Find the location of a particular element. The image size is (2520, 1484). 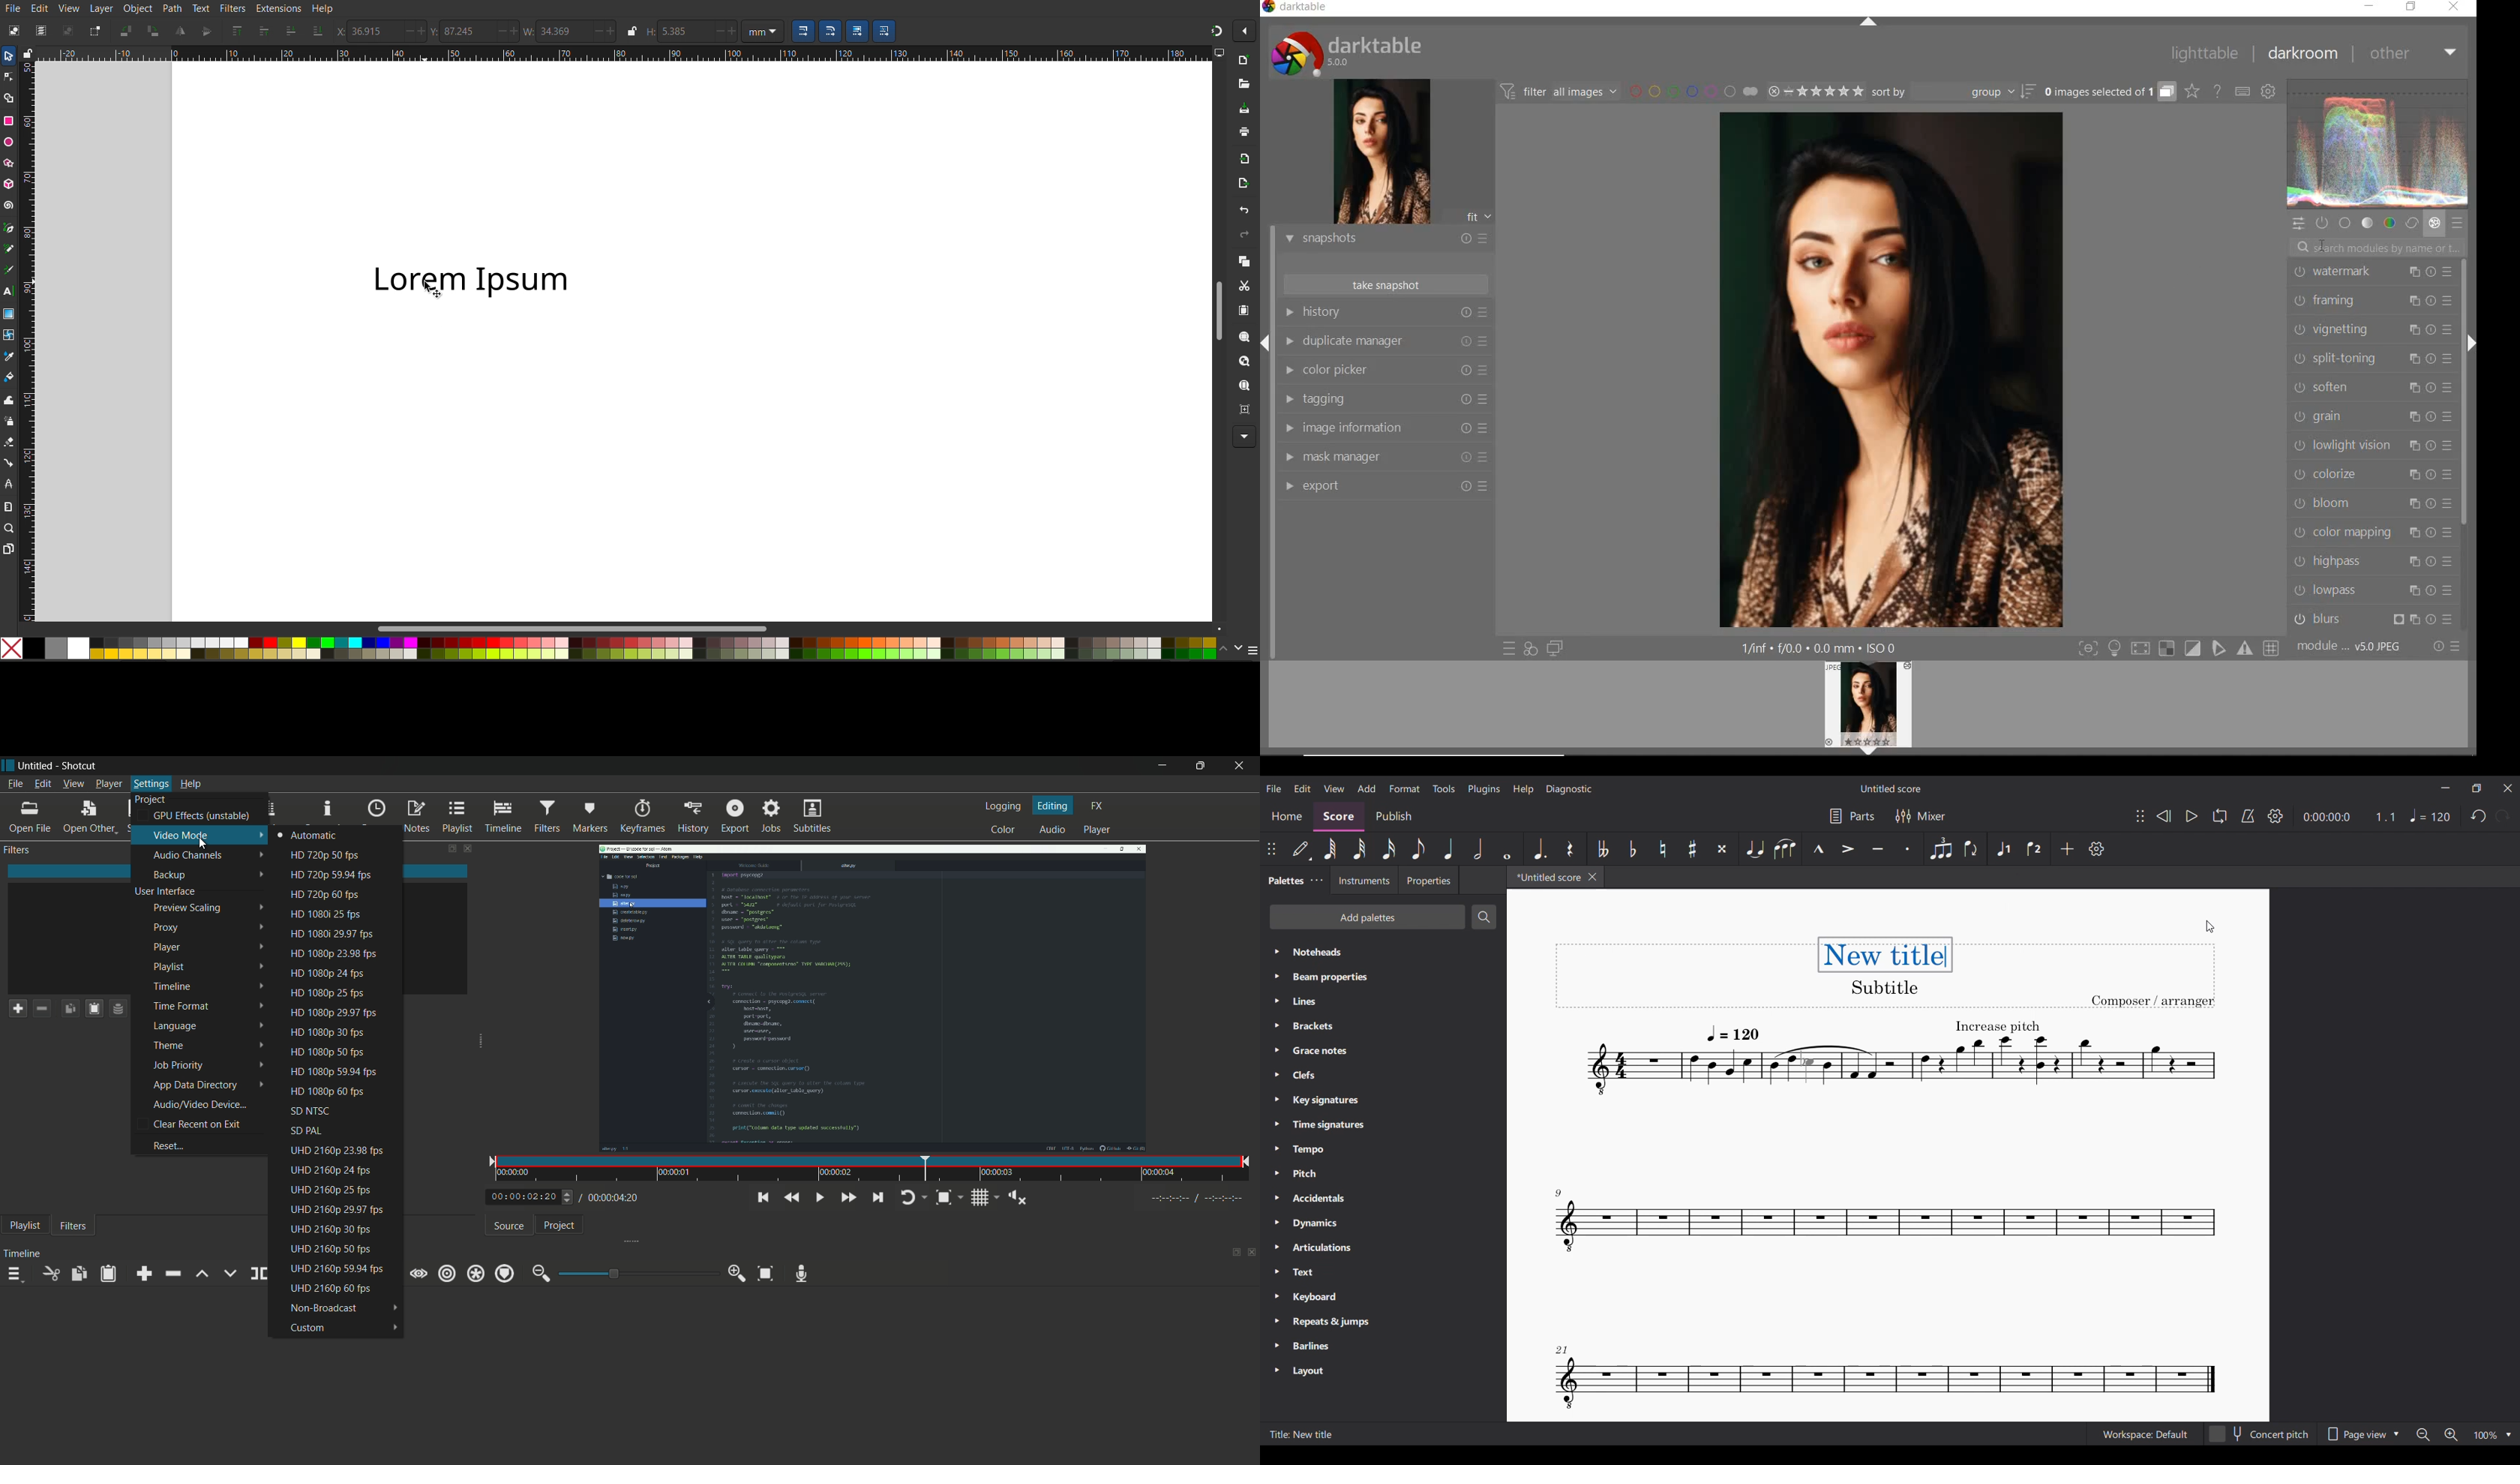

filter images by color labels is located at coordinates (1680, 92).